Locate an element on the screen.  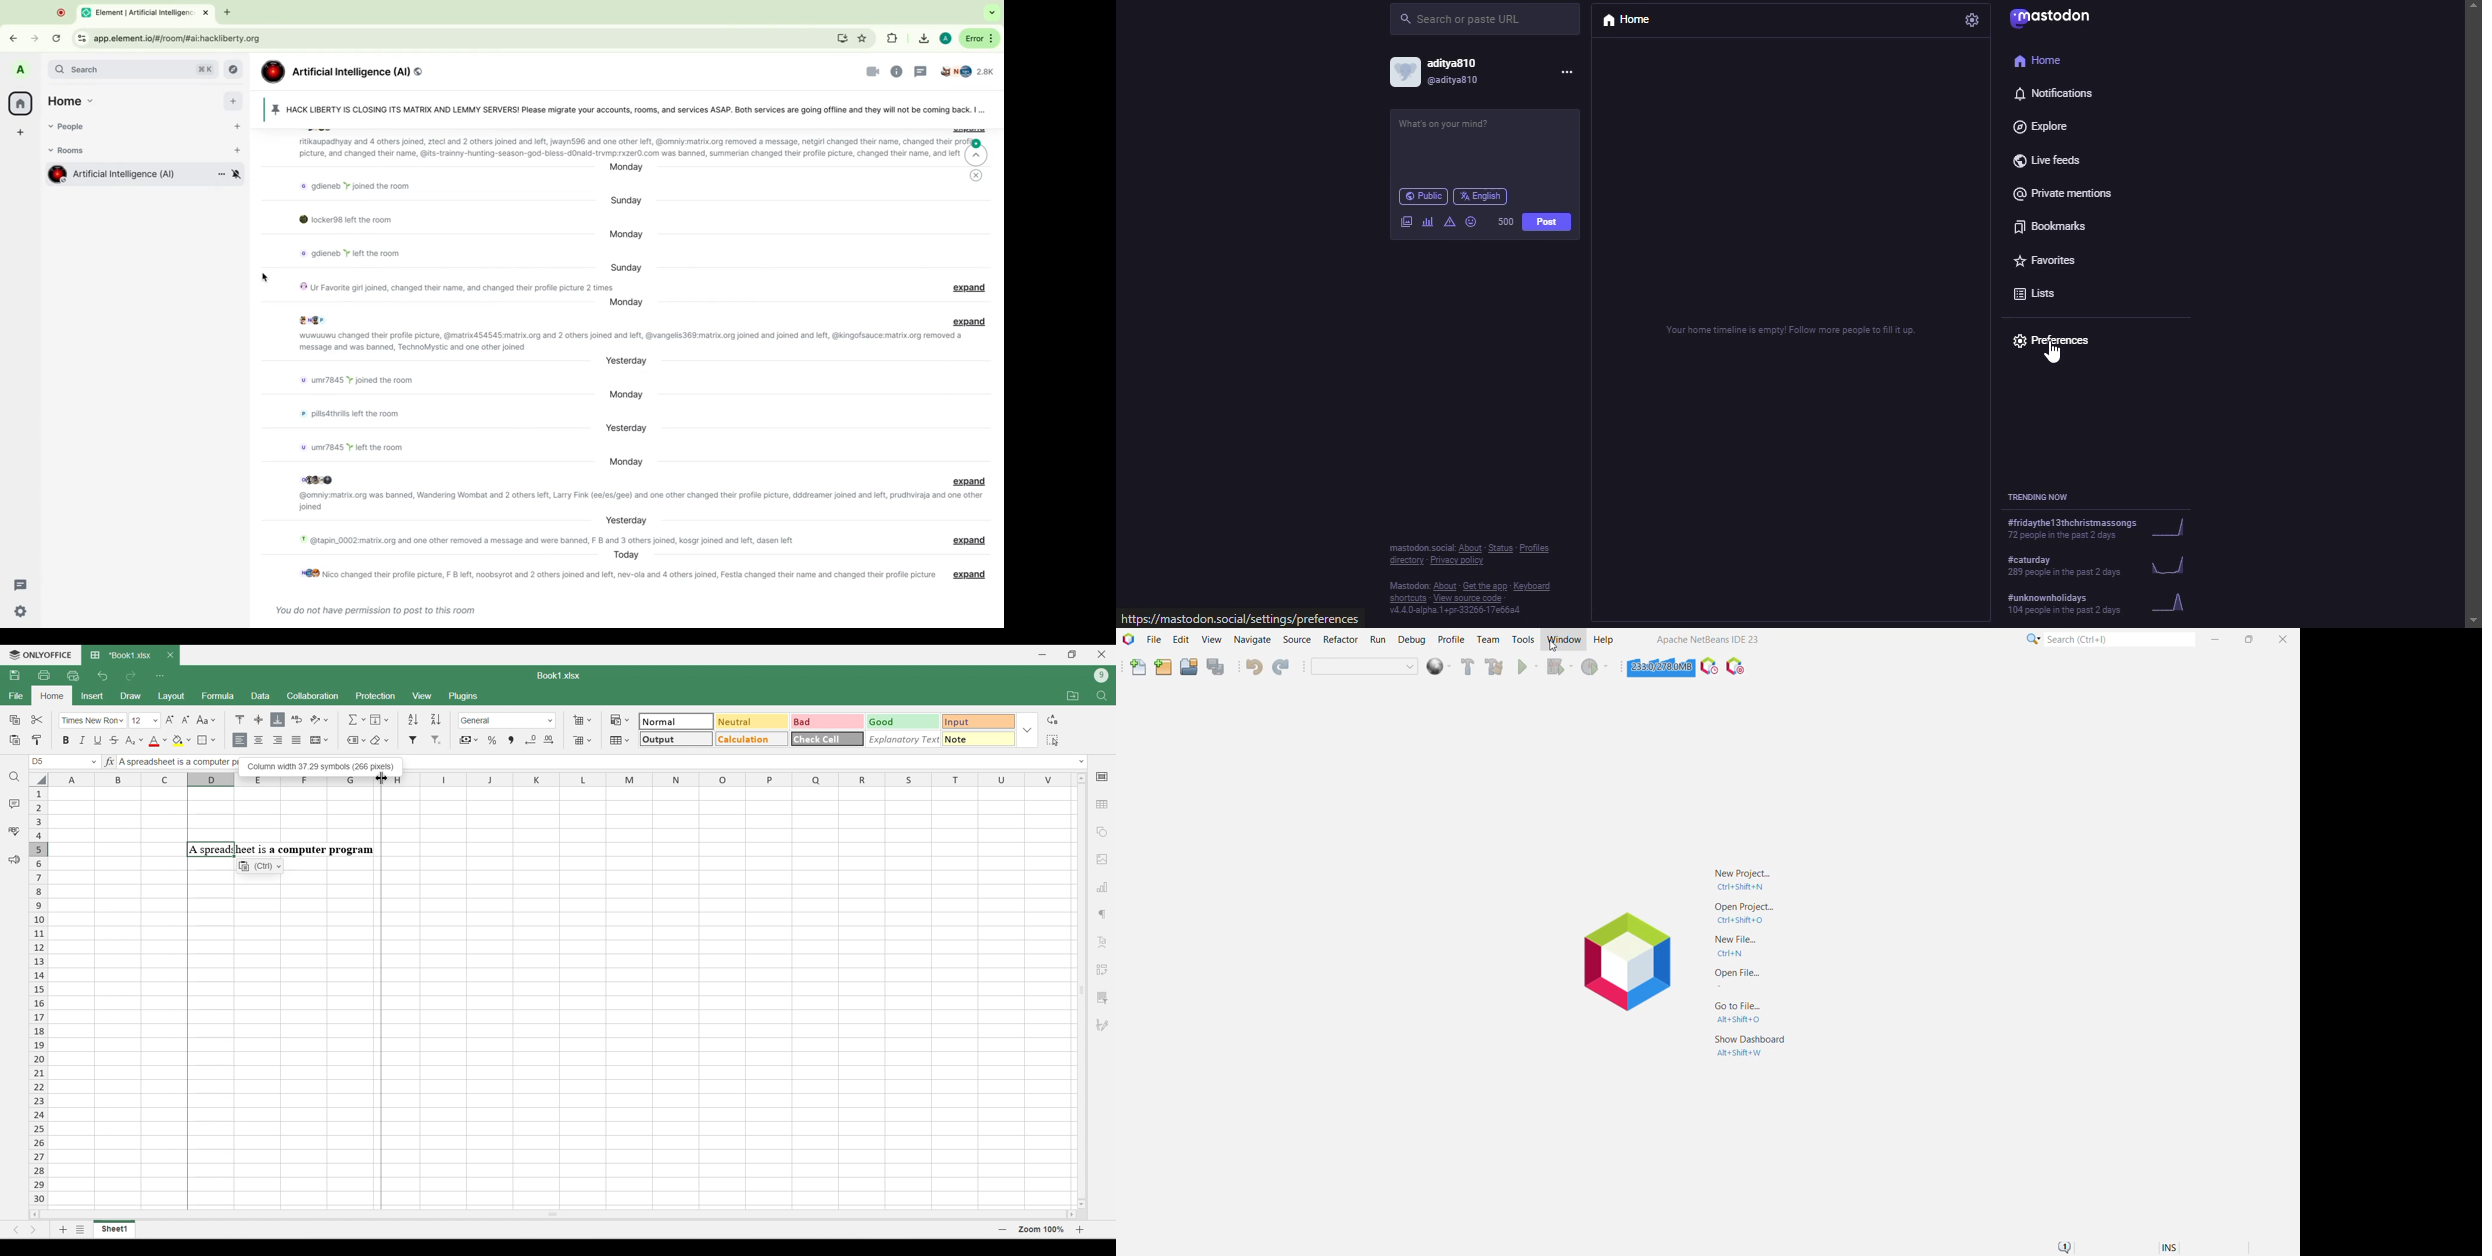
Delete cell options is located at coordinates (582, 740).